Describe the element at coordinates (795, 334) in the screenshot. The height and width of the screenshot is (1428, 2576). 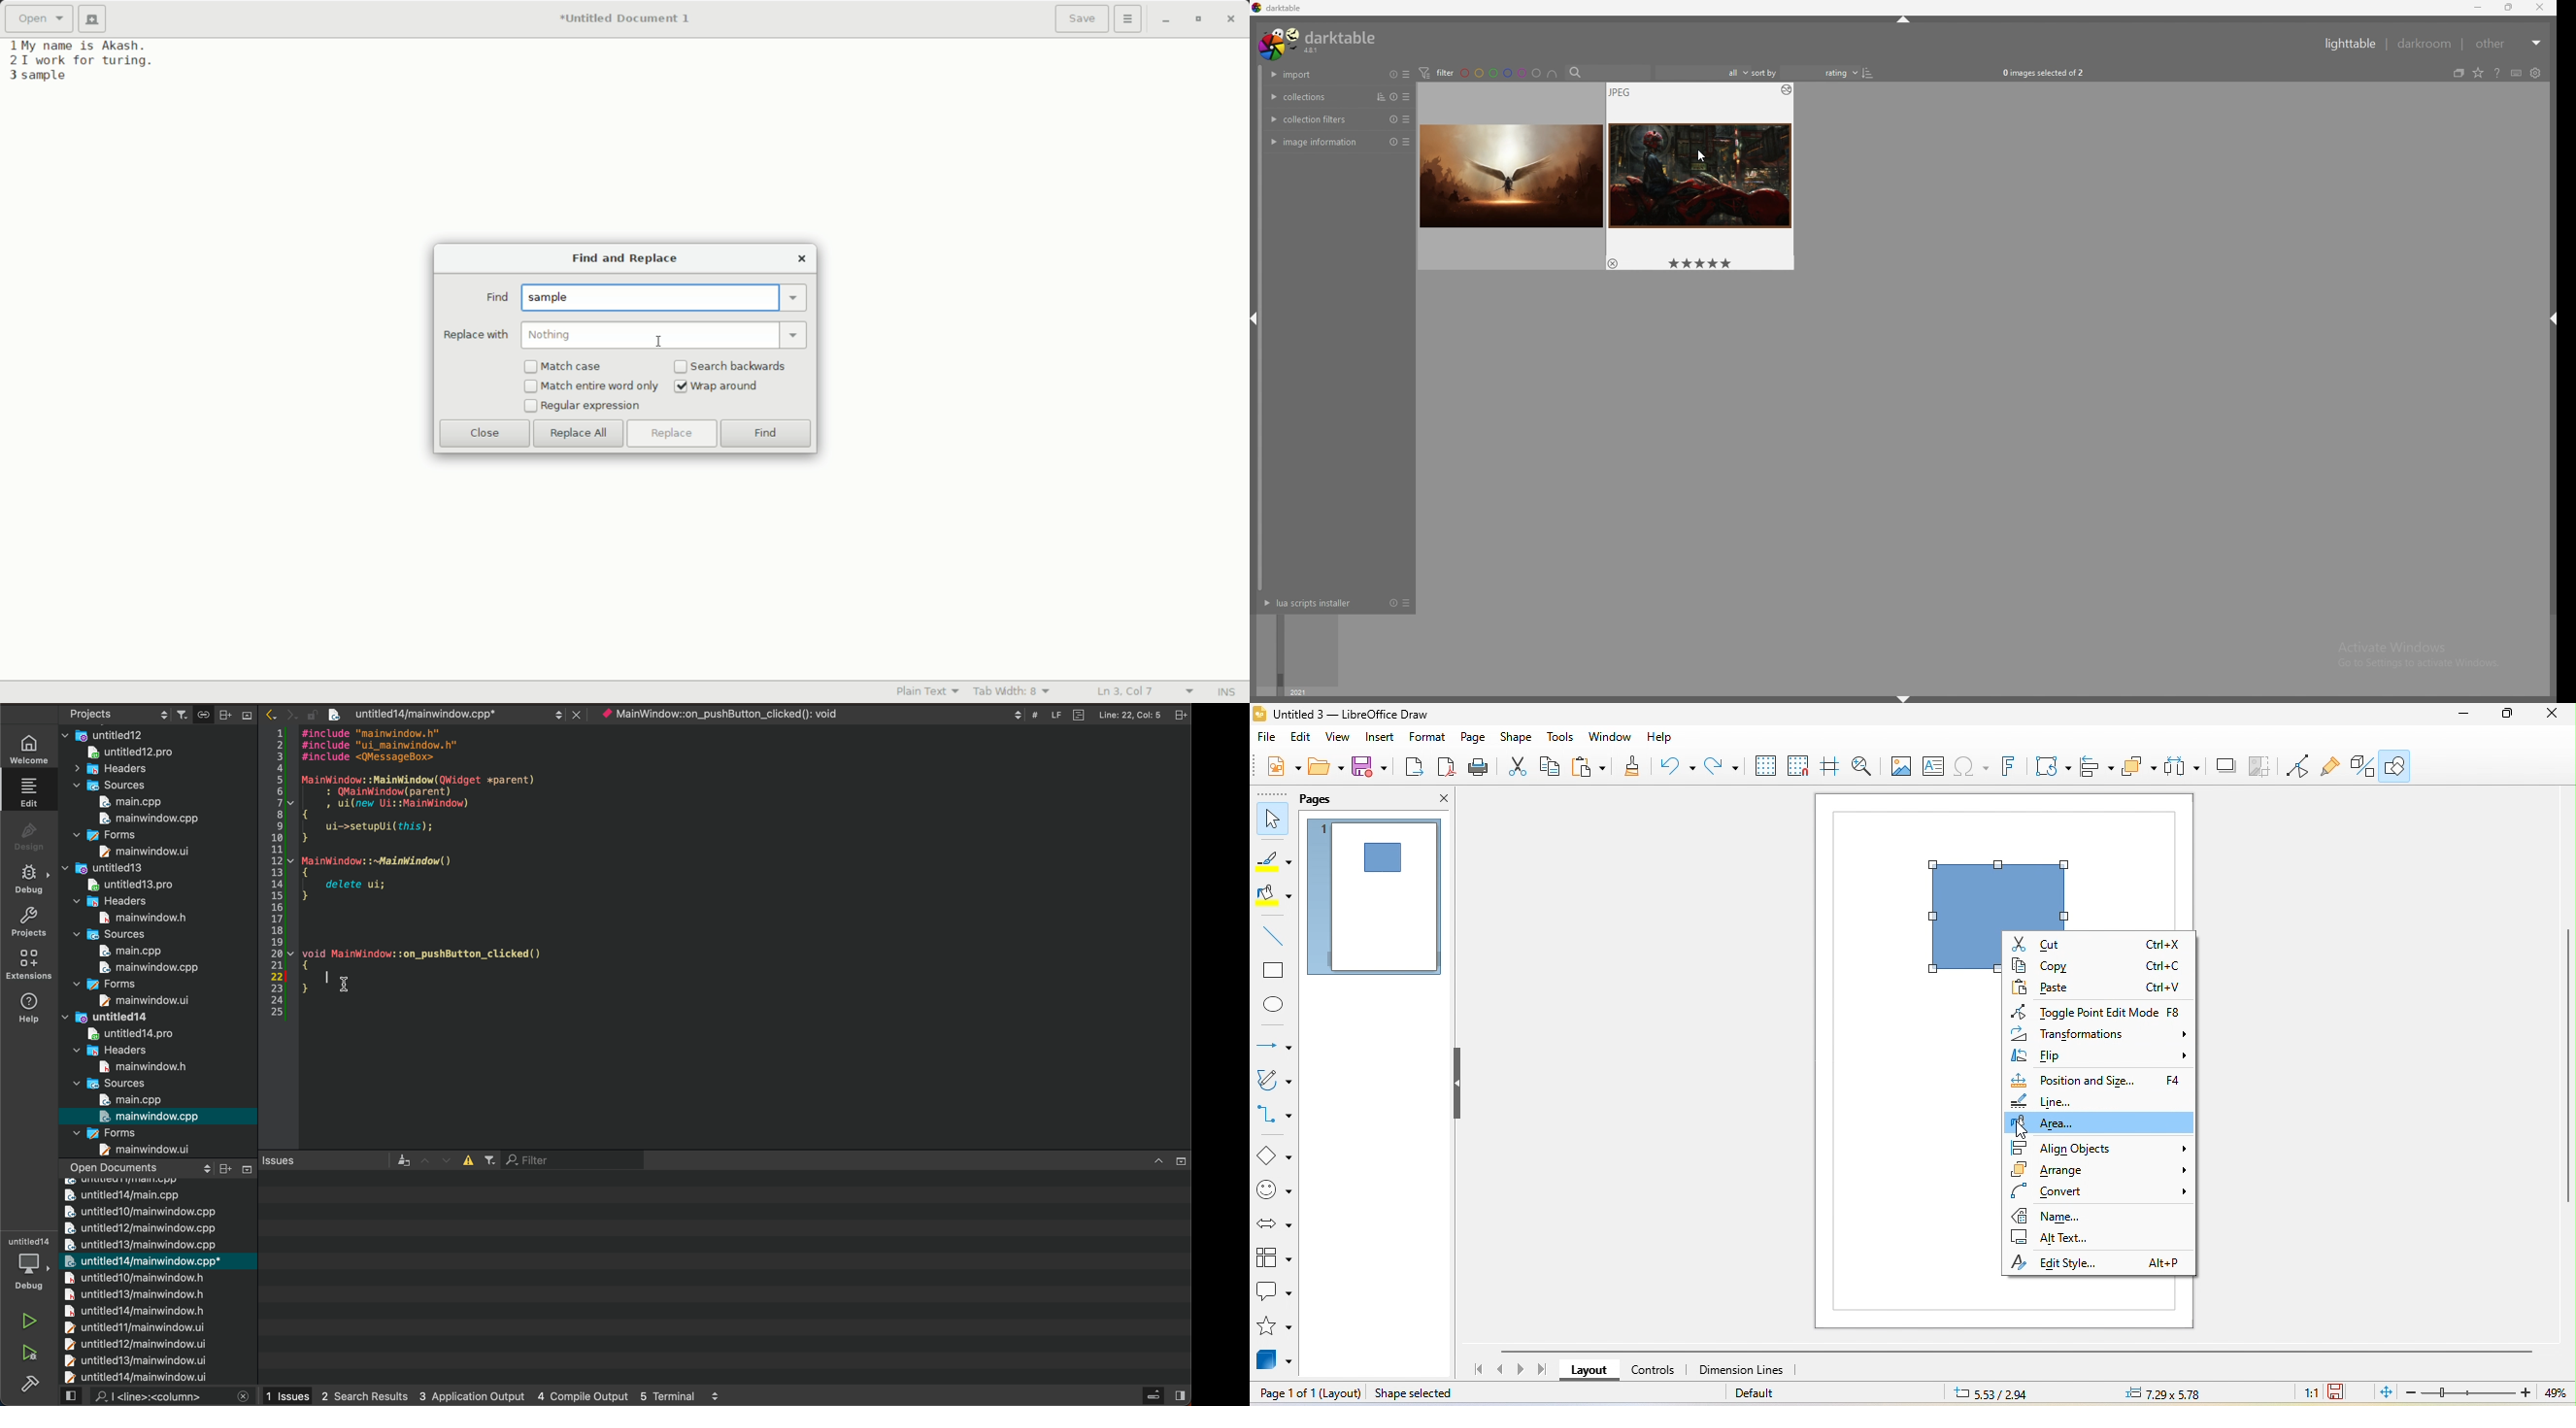
I see `dropdown` at that location.